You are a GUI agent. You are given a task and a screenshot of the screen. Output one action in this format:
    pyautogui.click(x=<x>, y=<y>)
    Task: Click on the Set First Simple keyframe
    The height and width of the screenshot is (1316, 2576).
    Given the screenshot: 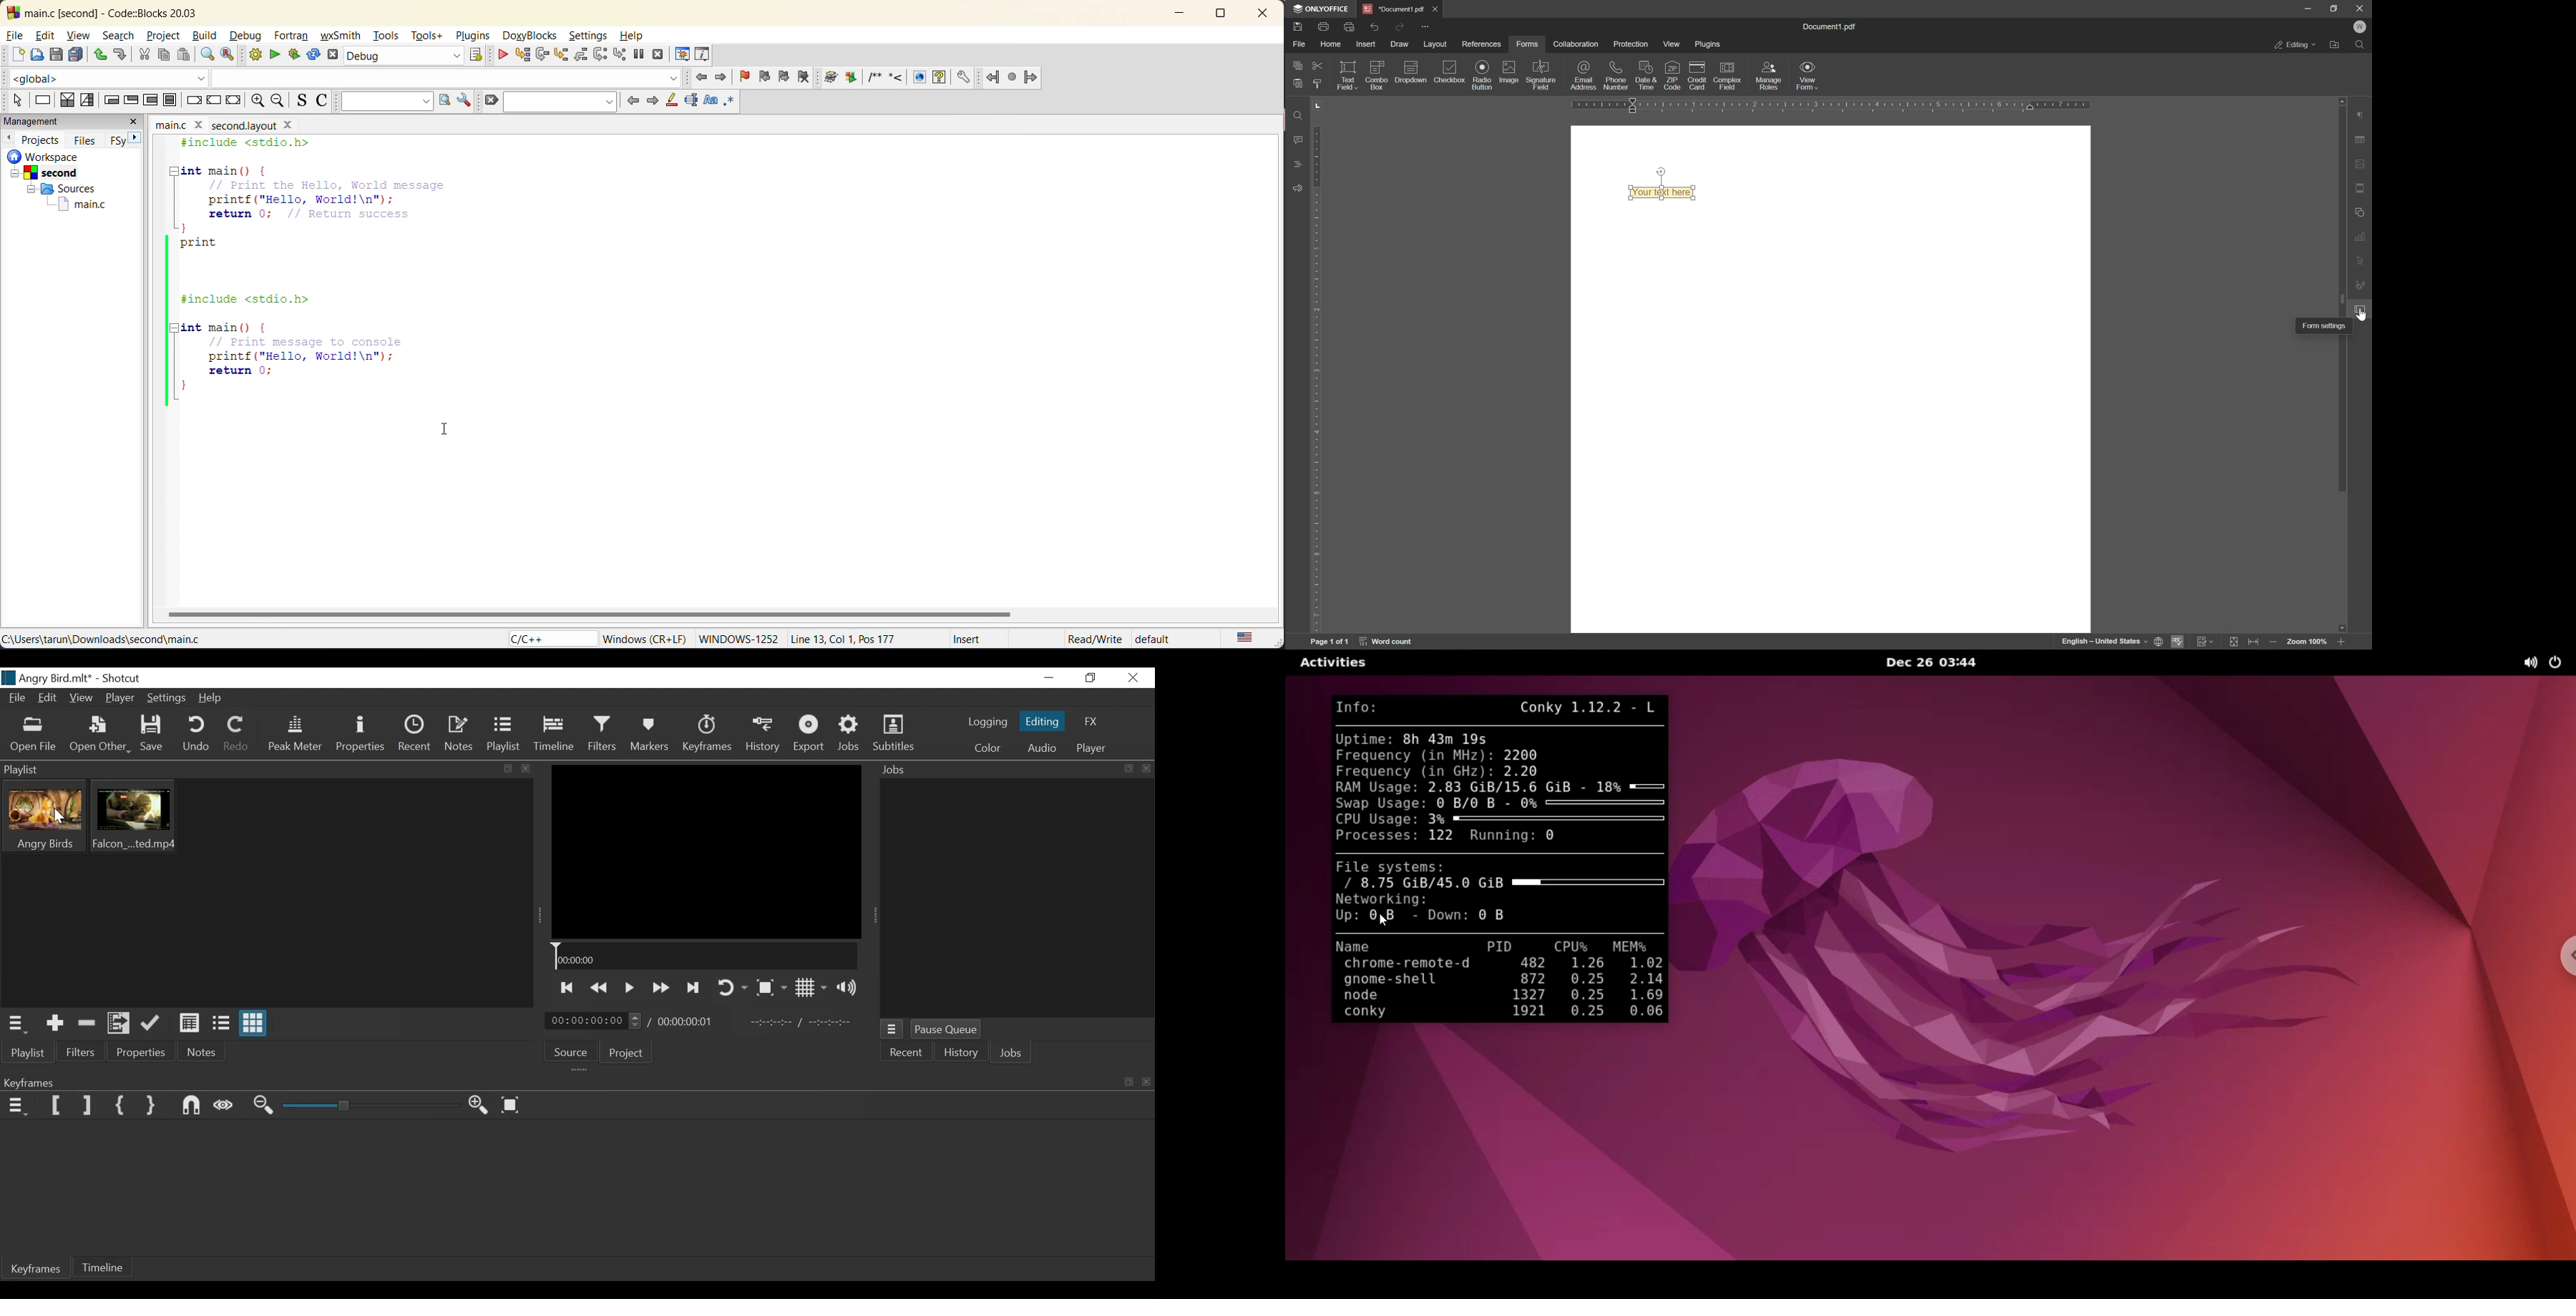 What is the action you would take?
    pyautogui.click(x=121, y=1106)
    